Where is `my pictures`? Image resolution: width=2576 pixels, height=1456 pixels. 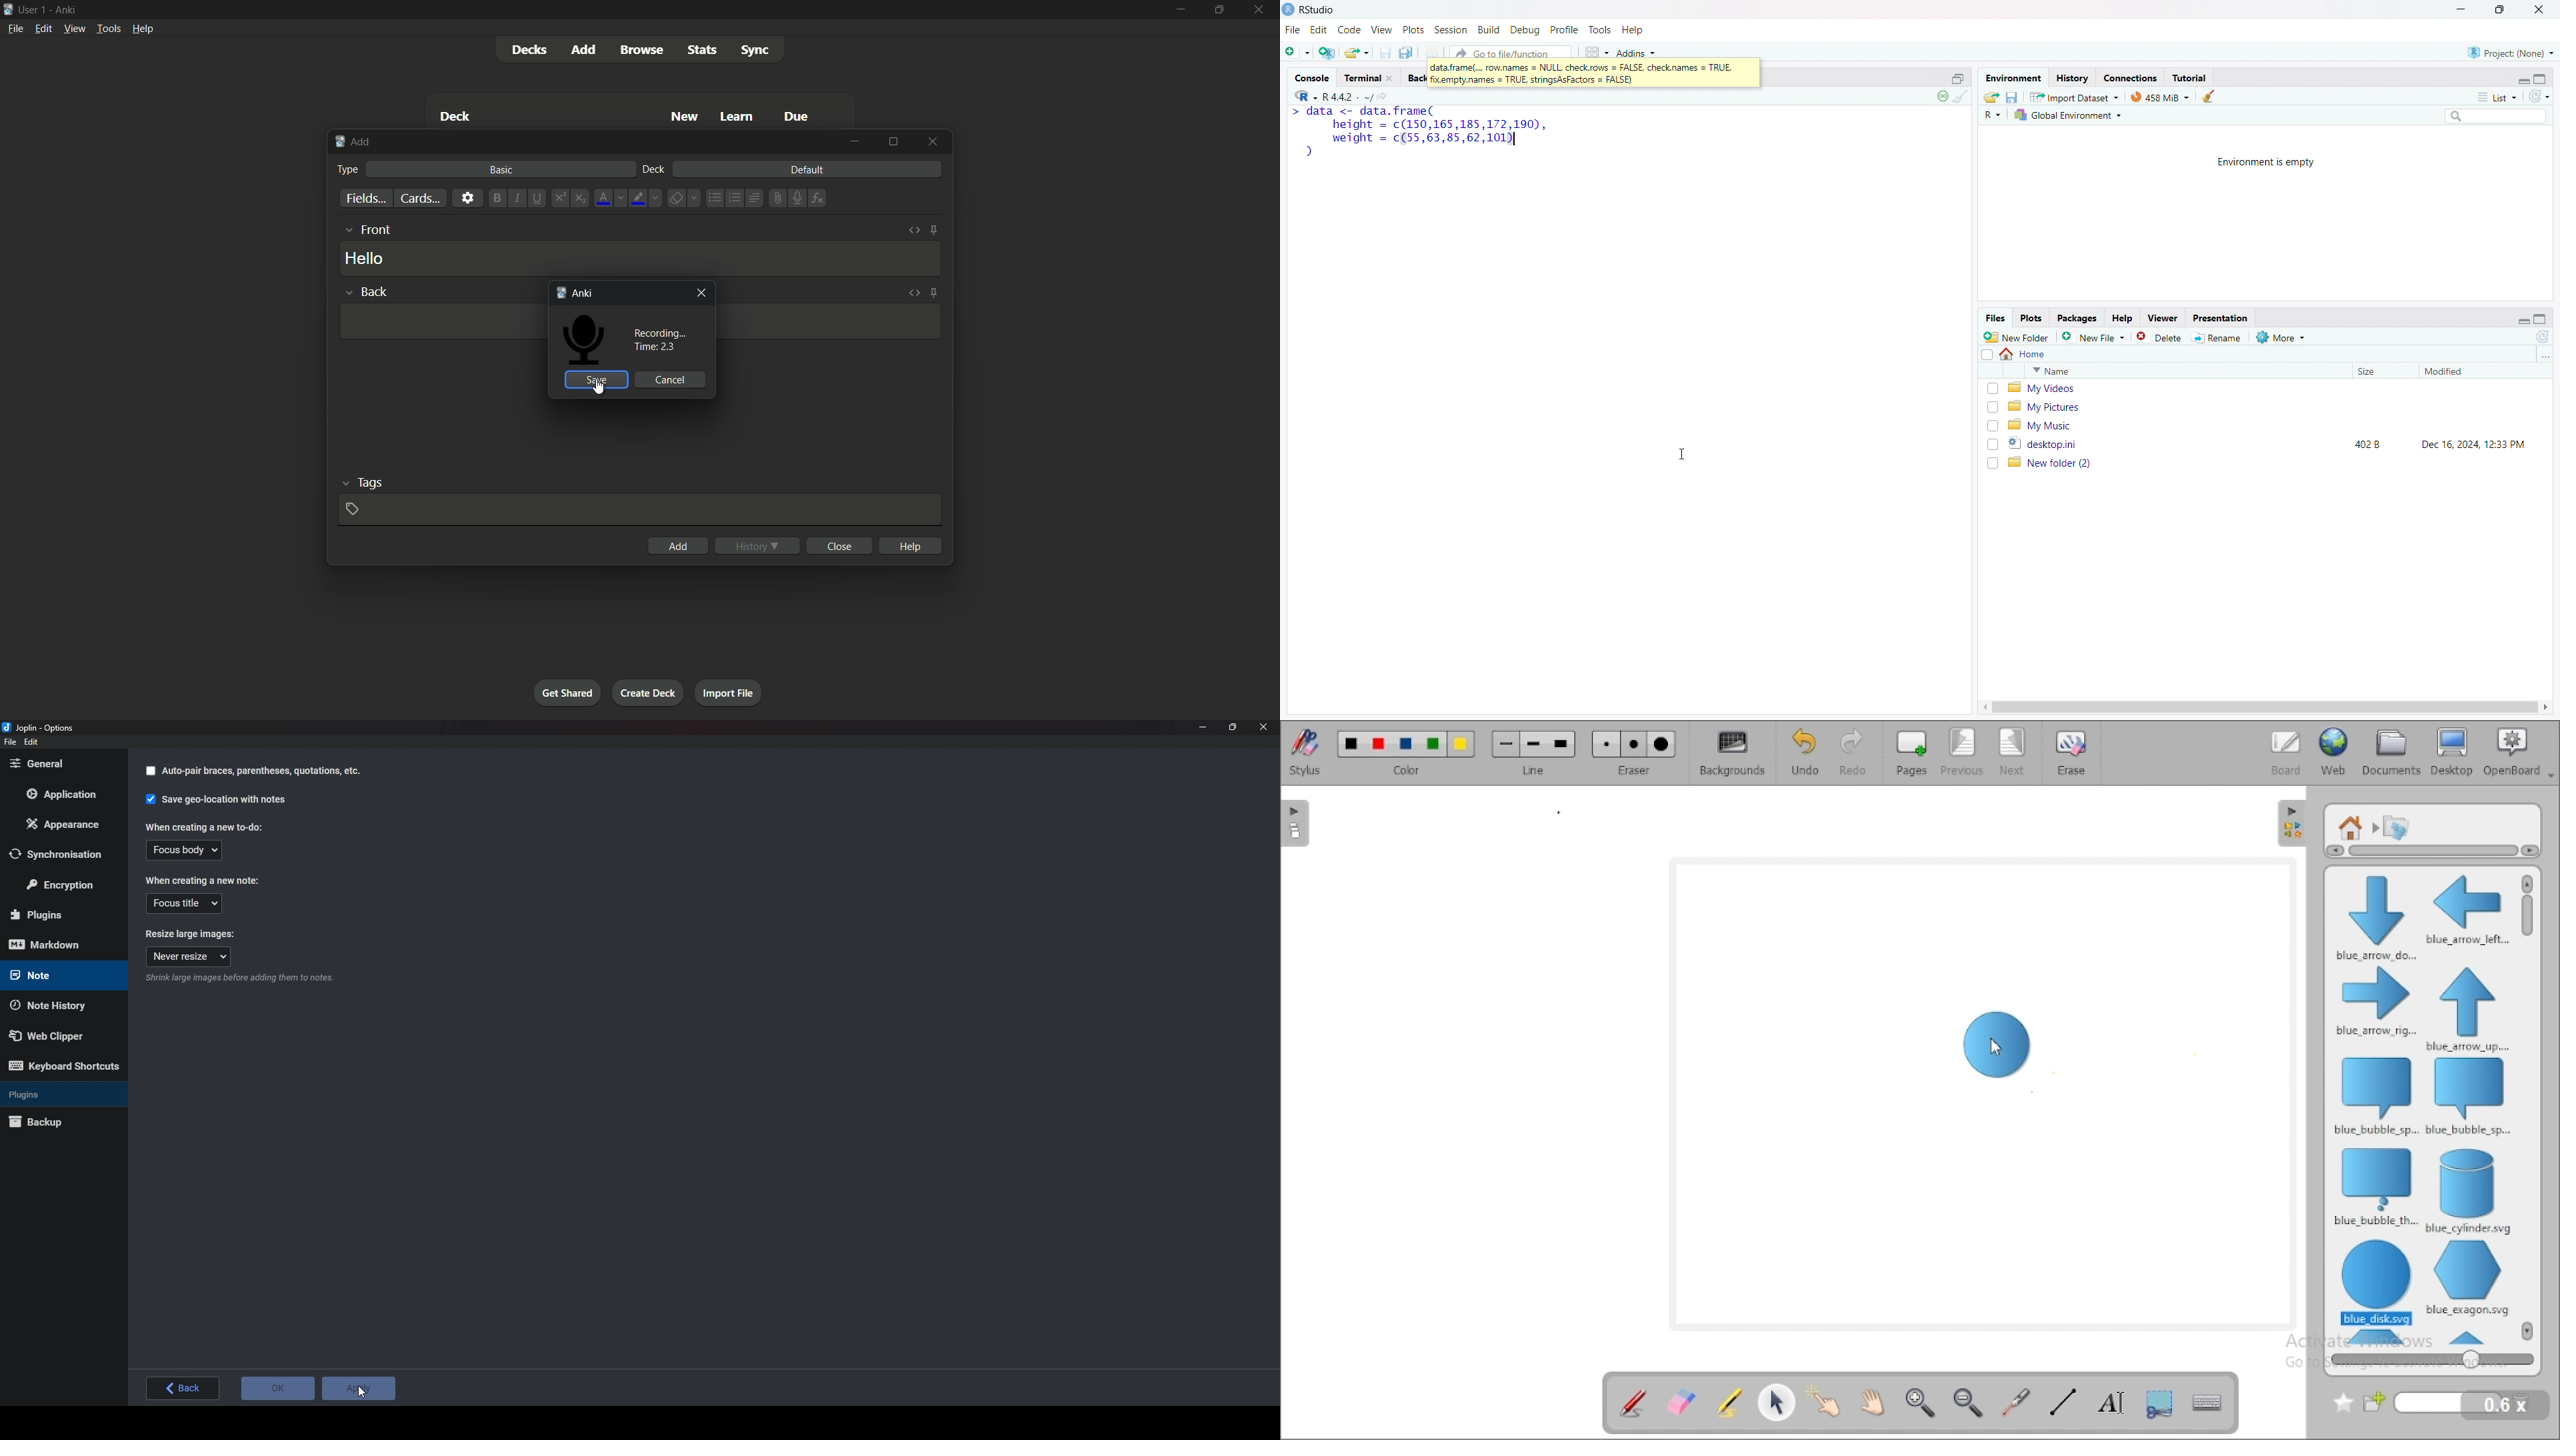
my pictures is located at coordinates (2274, 406).